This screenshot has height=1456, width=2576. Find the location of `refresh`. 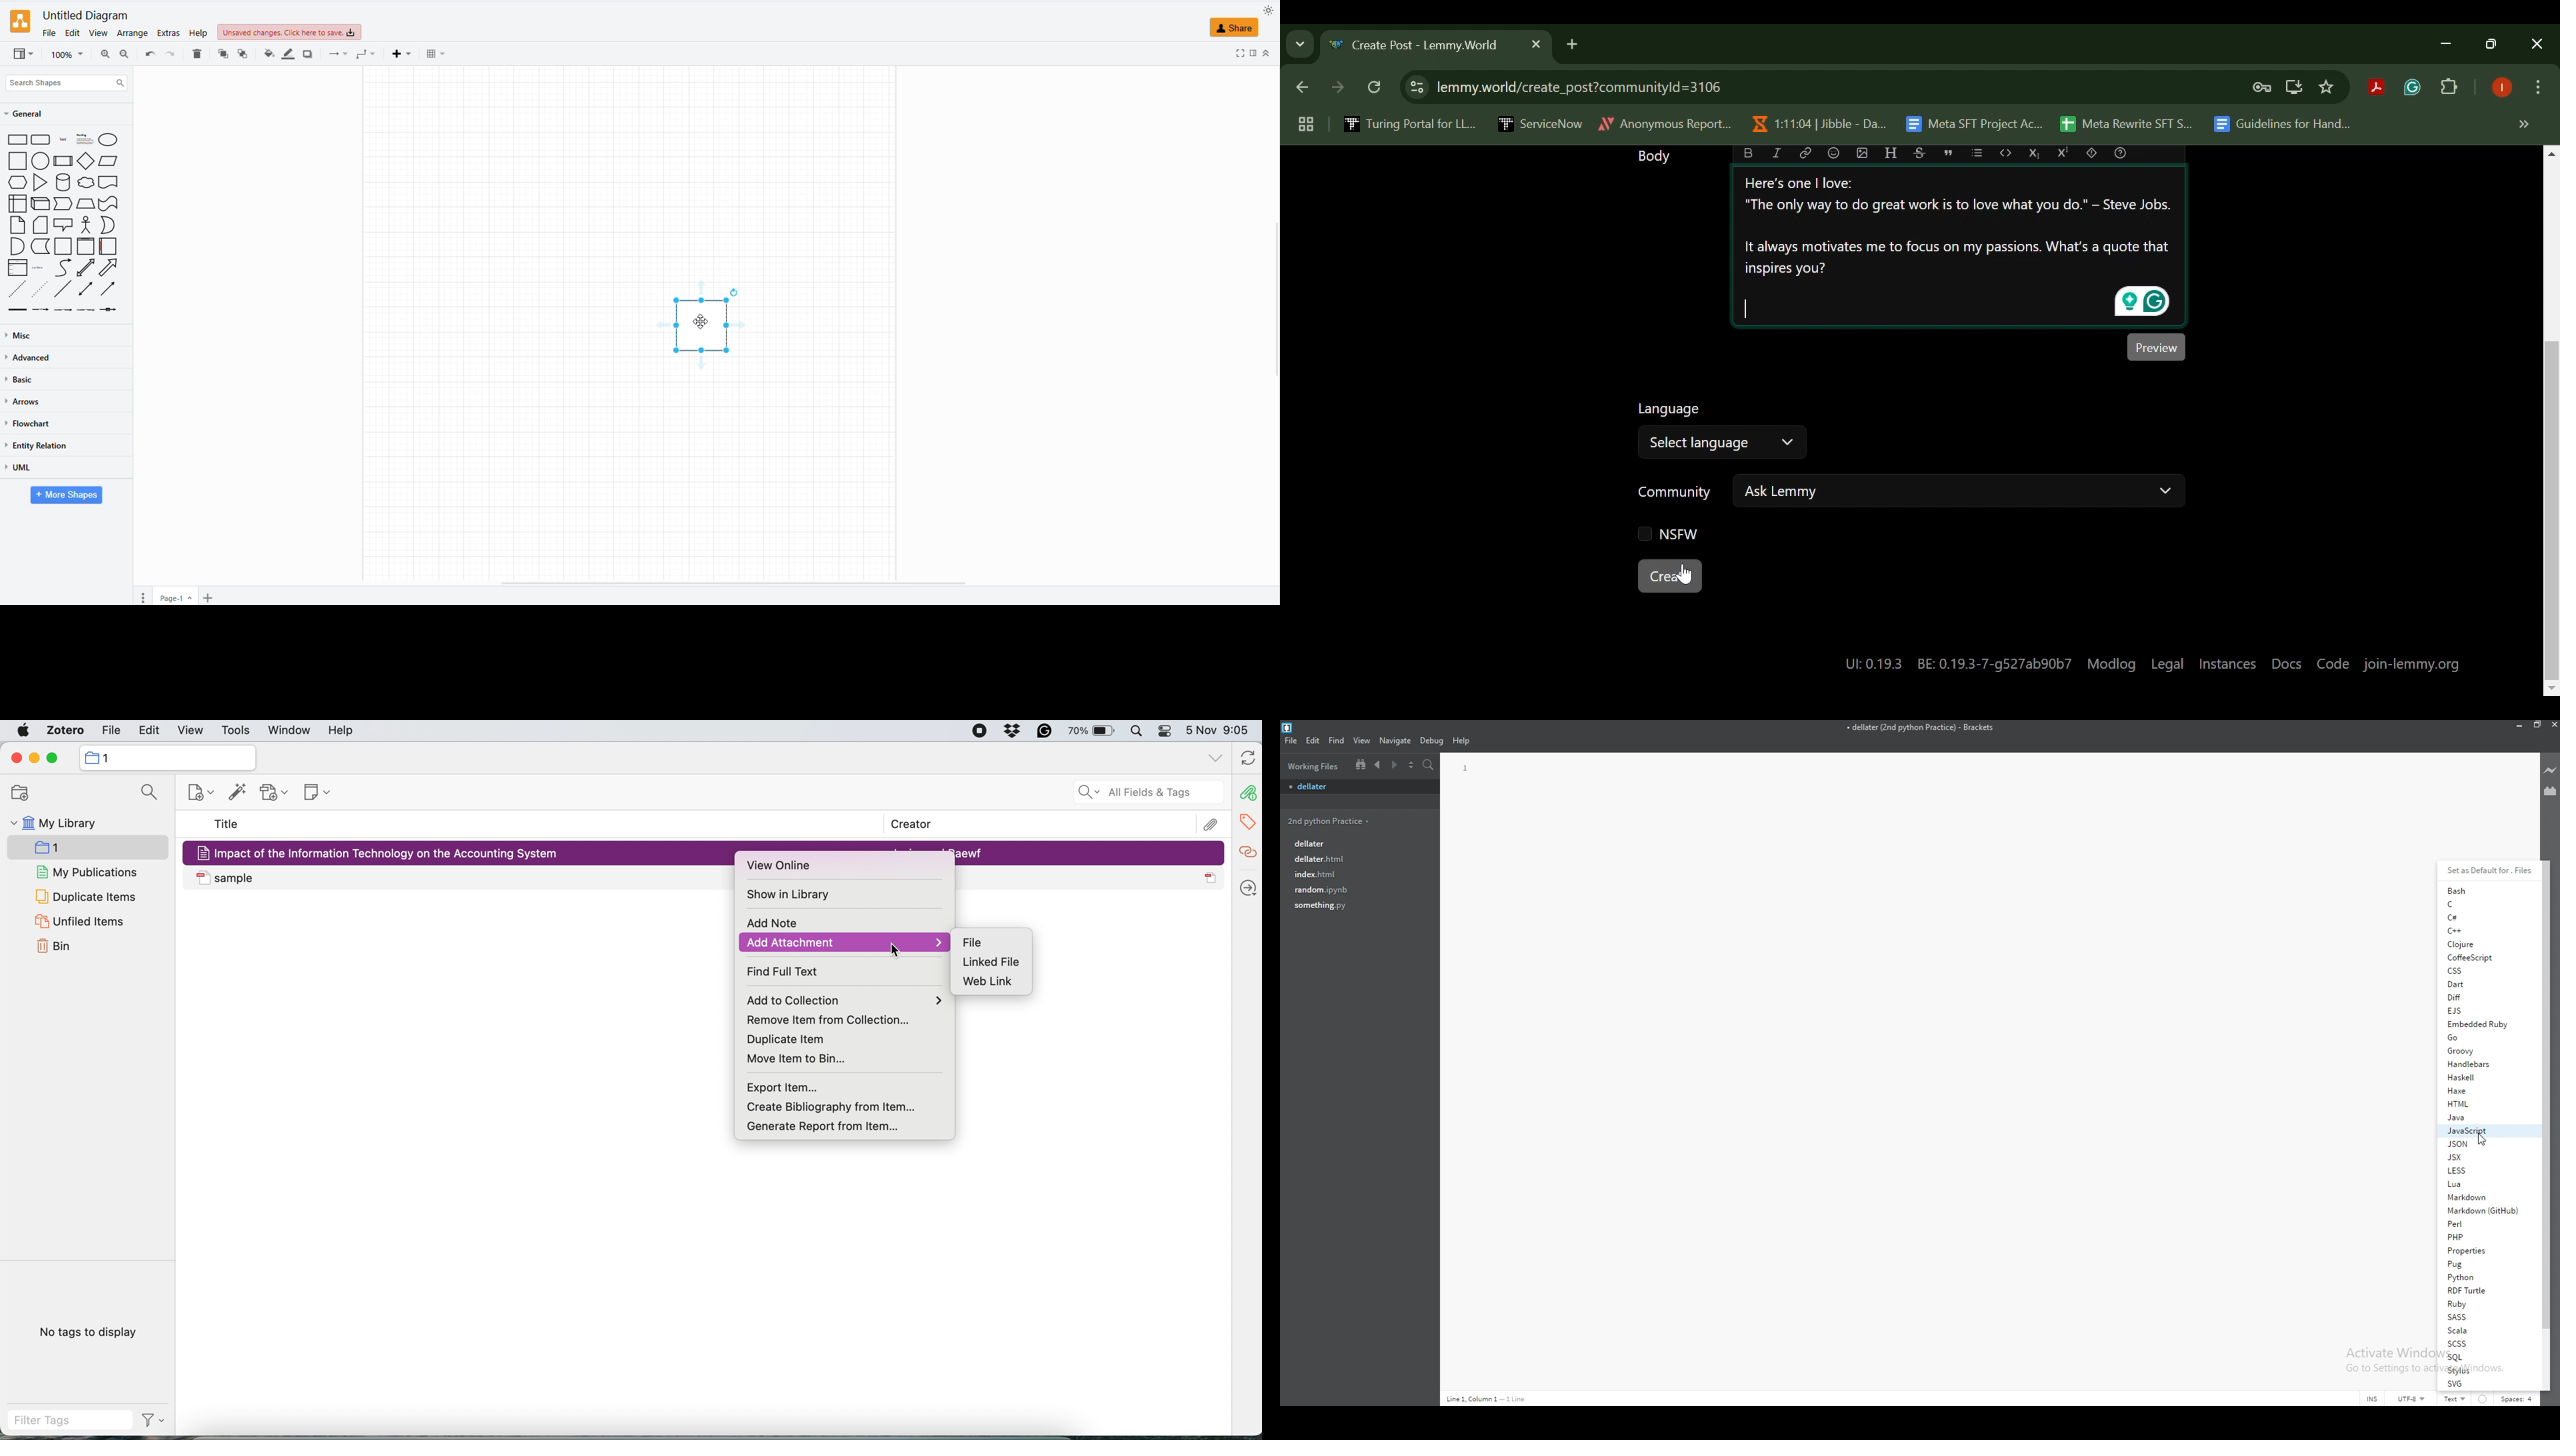

refresh is located at coordinates (1246, 759).